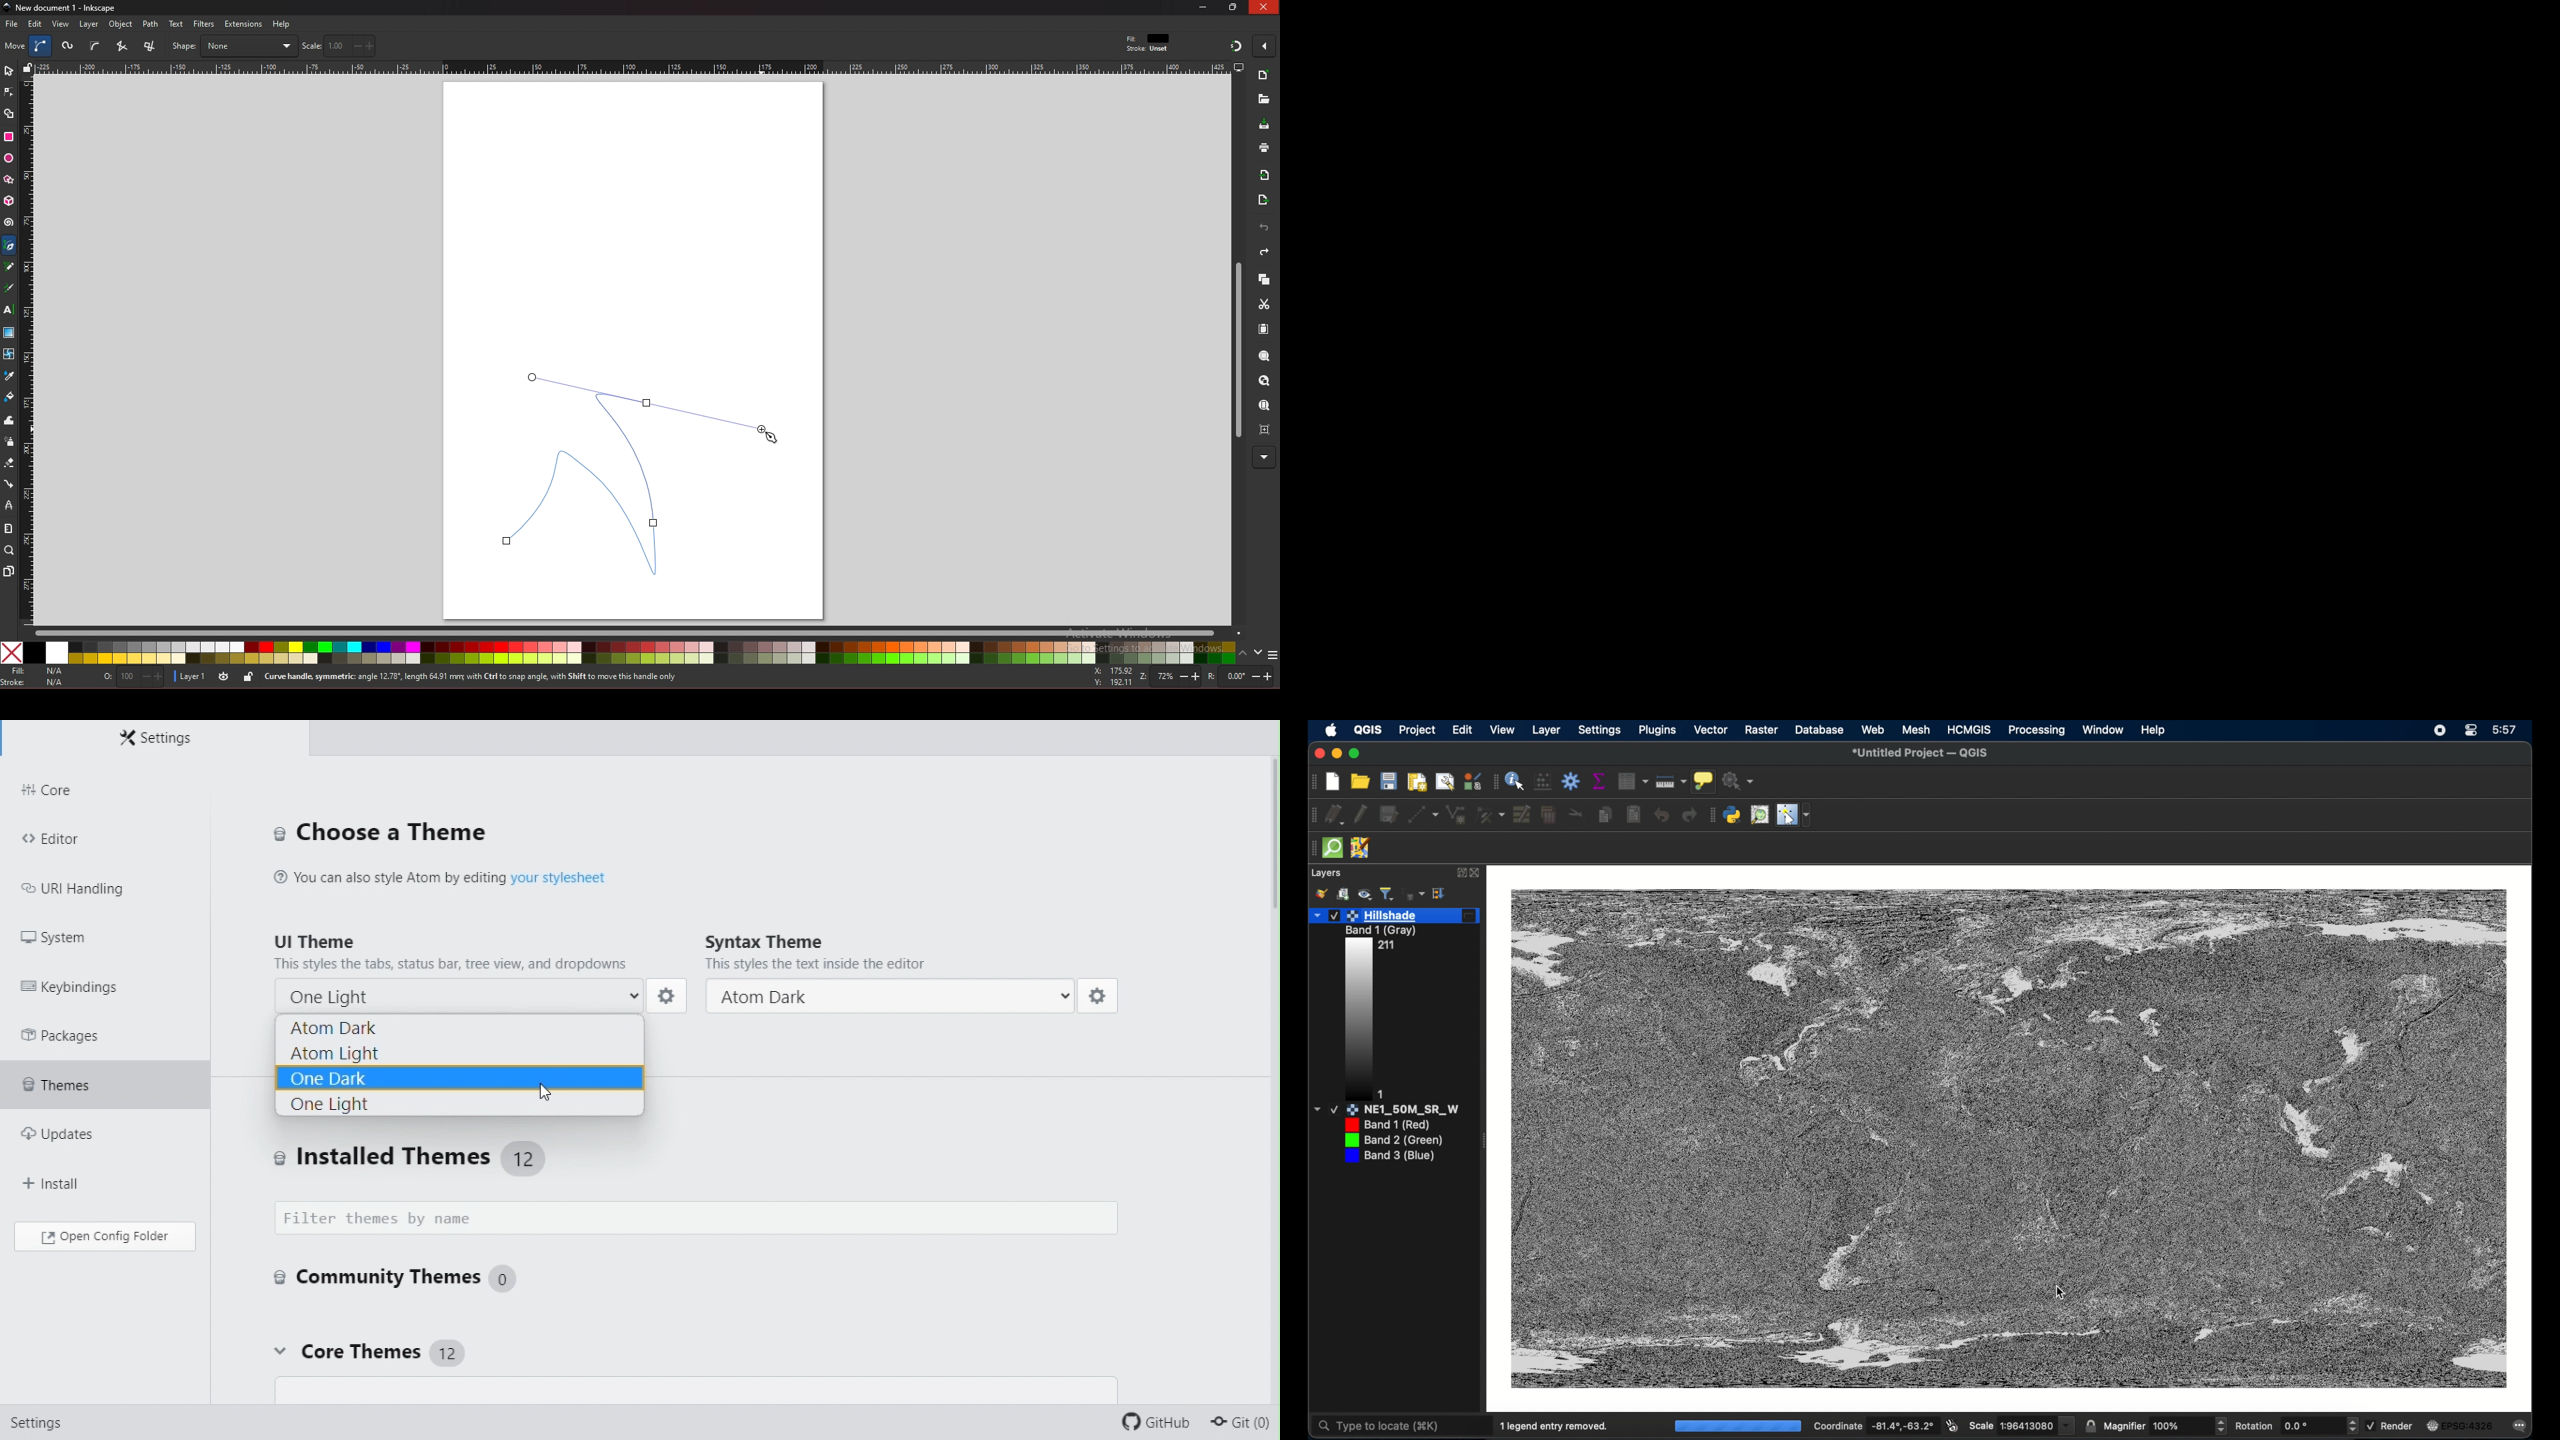 This screenshot has width=2576, height=1456. I want to click on add group, so click(1343, 893).